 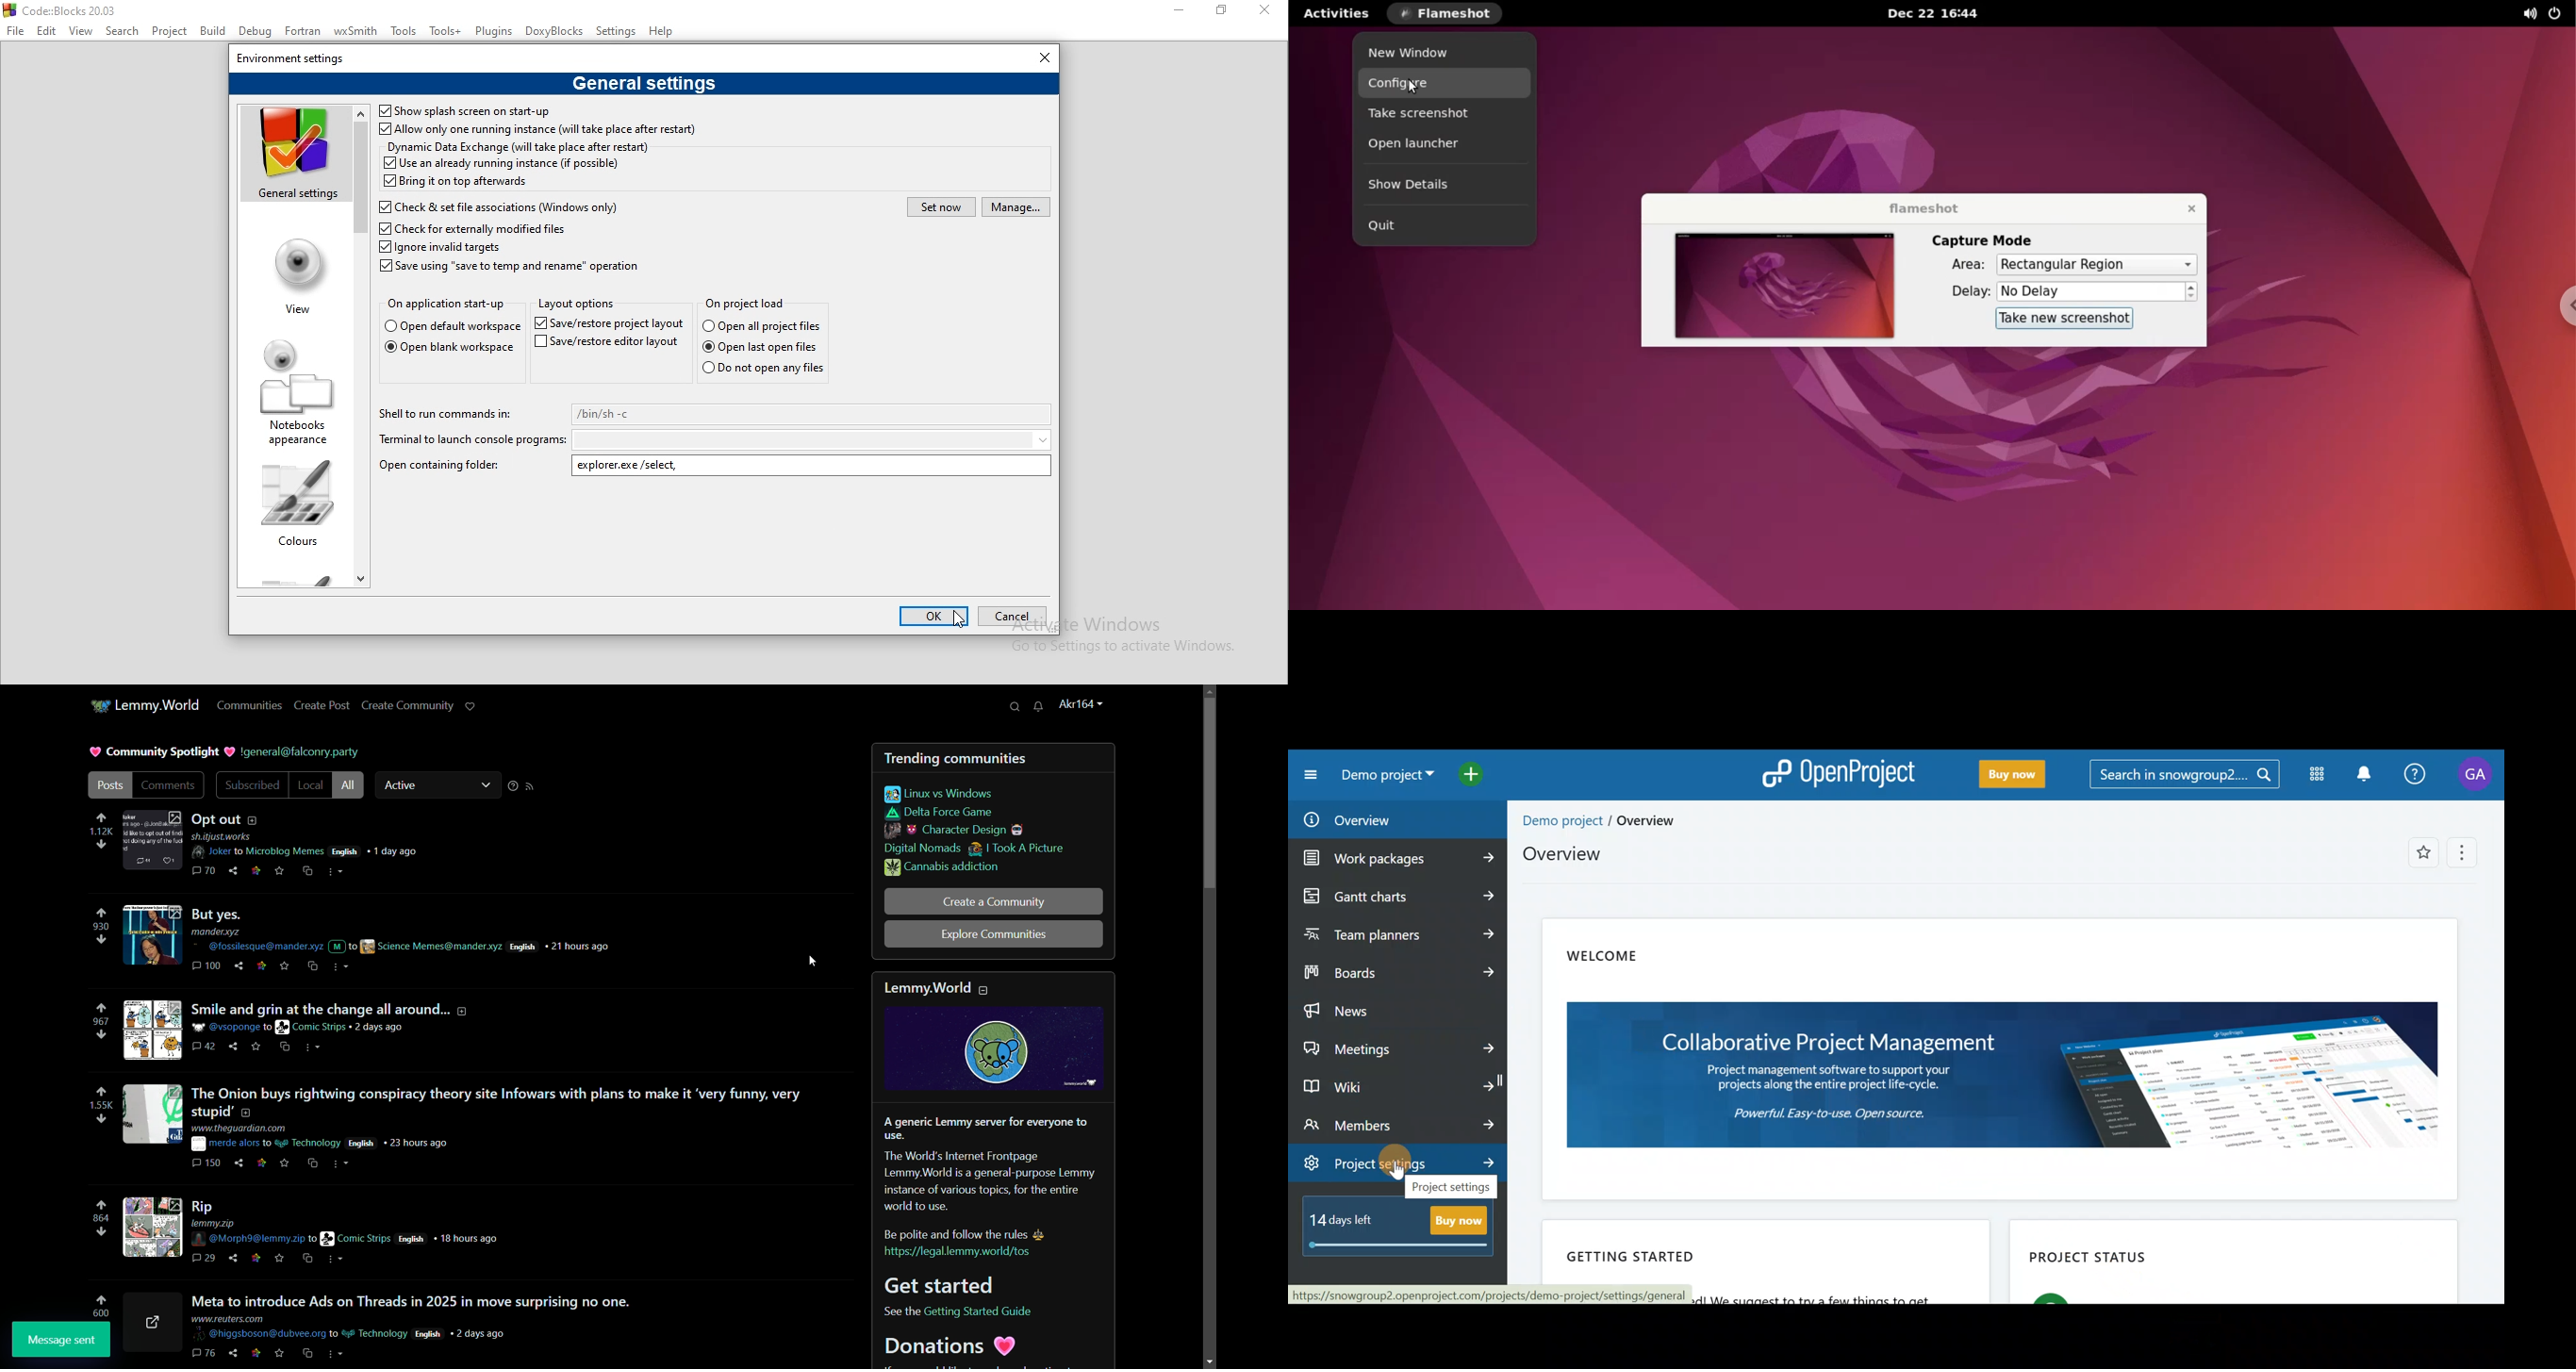 I want to click on comments, so click(x=207, y=965).